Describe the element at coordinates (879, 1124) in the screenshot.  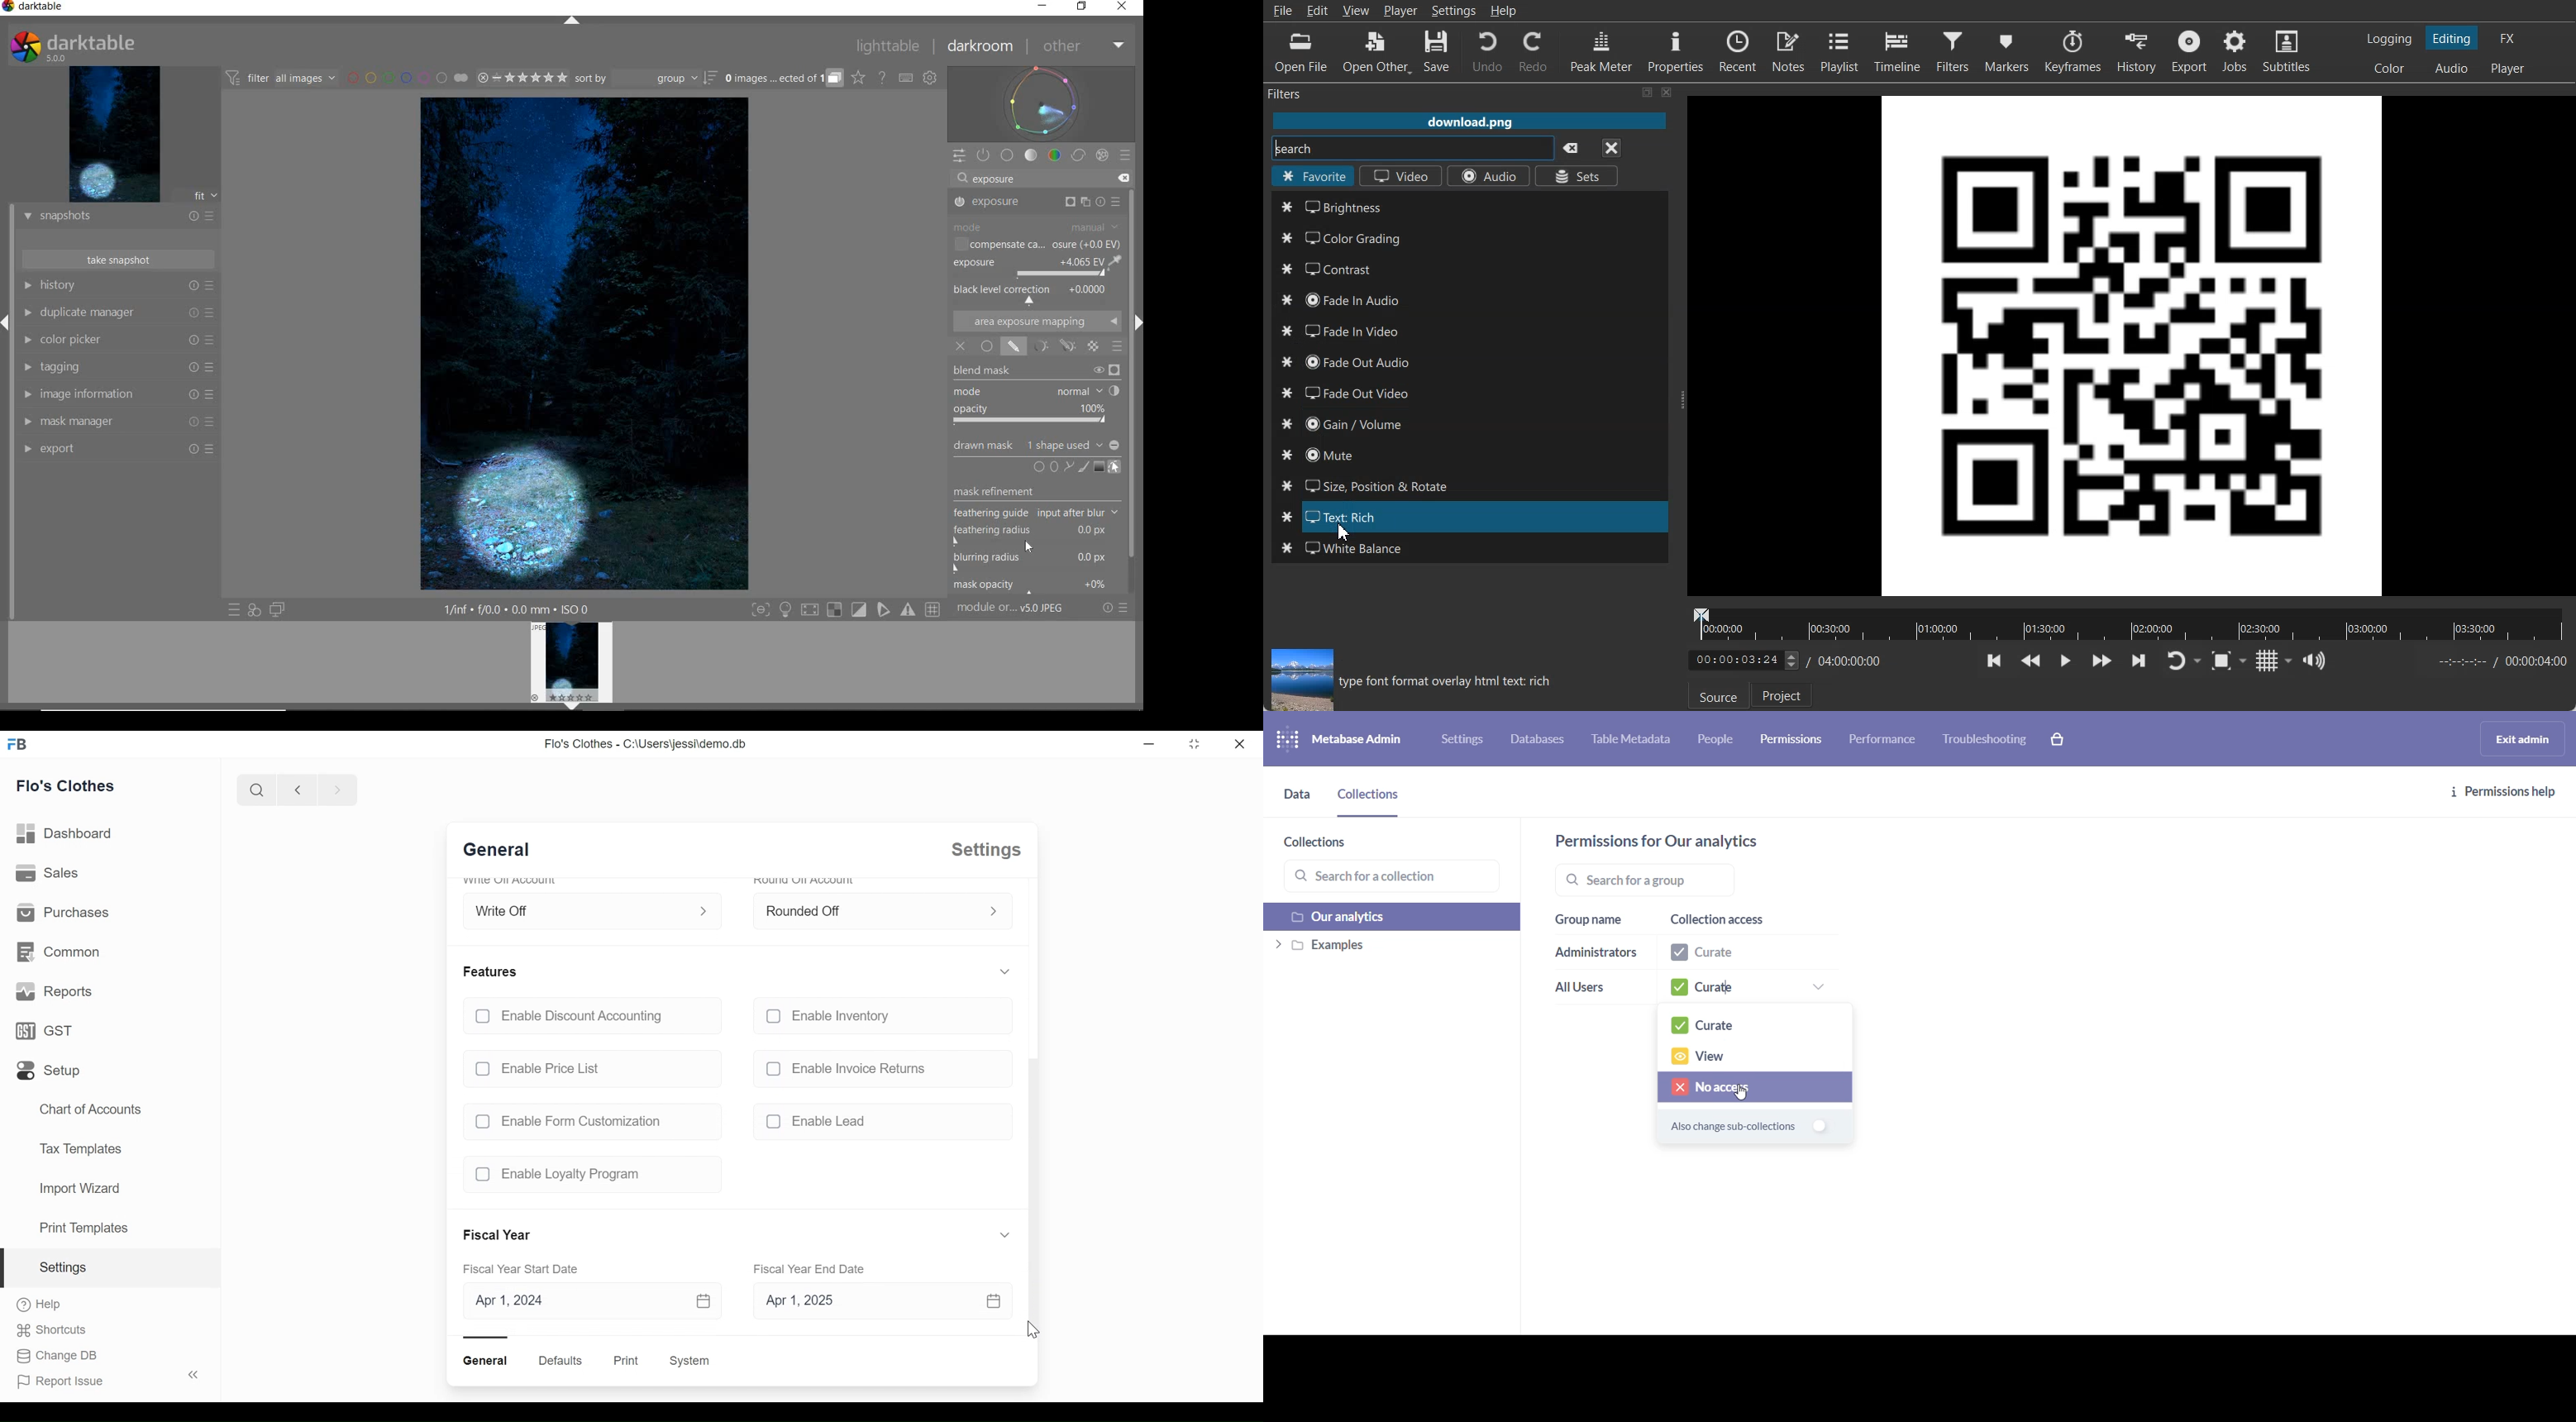
I see `unchecked Enable Lead` at that location.